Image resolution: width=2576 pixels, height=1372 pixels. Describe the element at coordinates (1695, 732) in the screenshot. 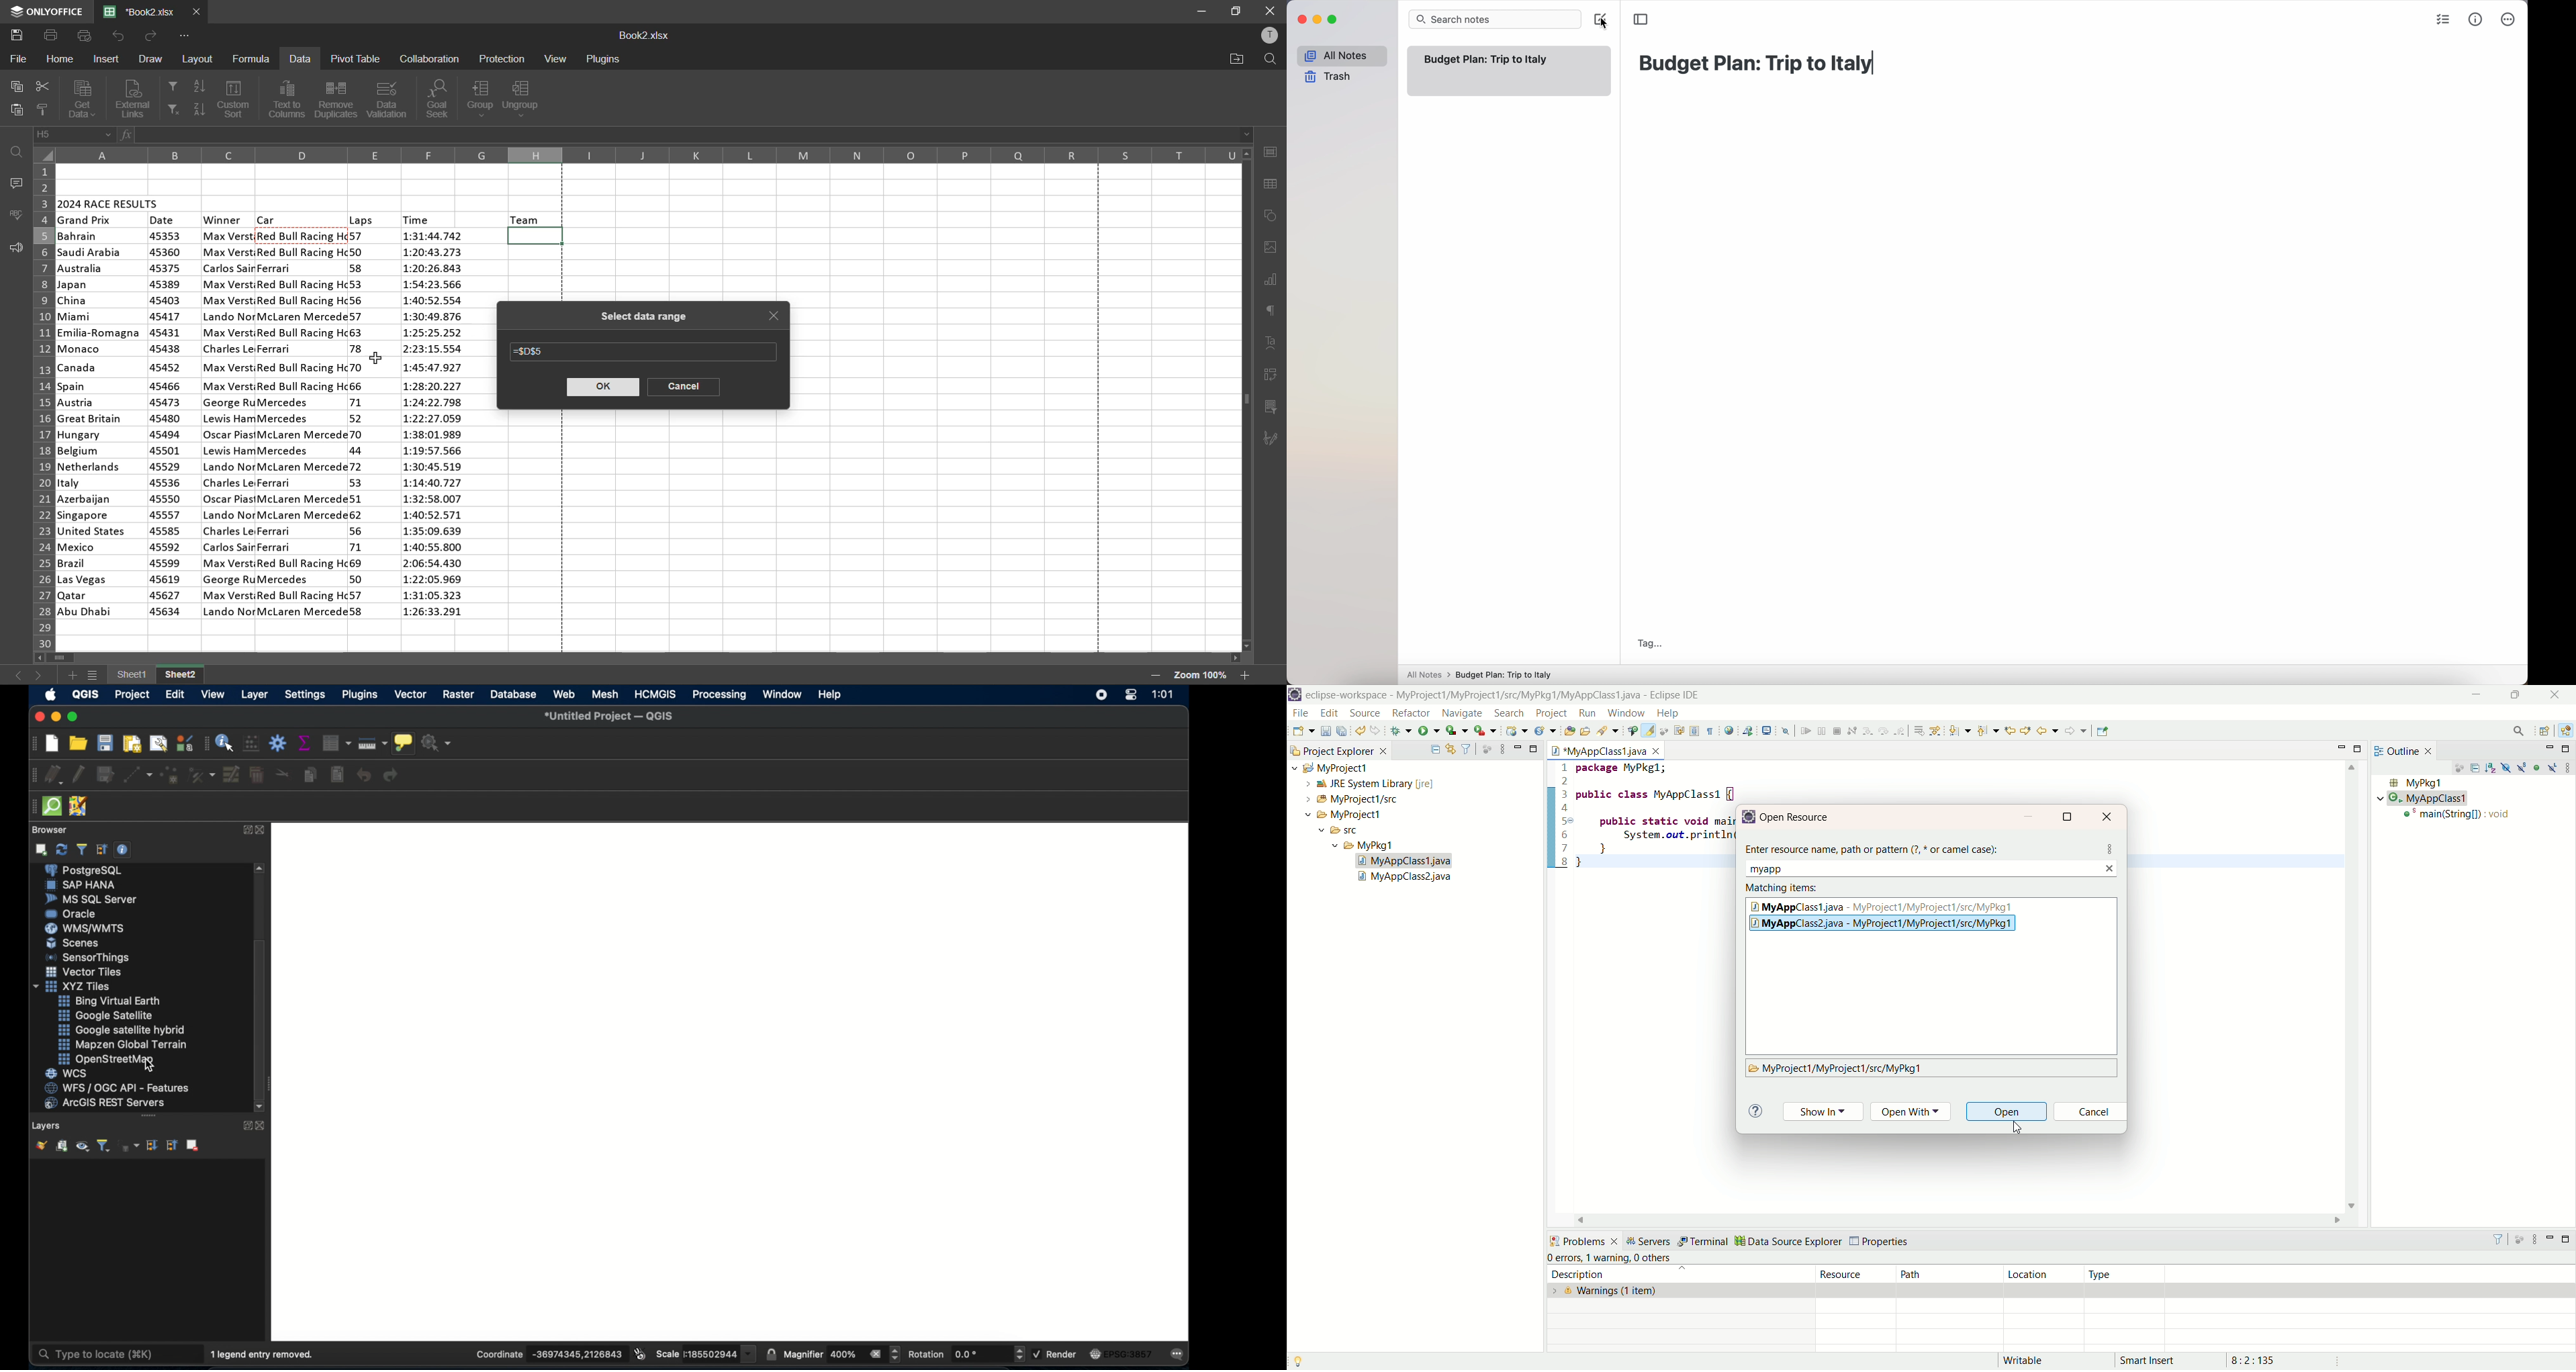

I see `toggle block selection mode` at that location.